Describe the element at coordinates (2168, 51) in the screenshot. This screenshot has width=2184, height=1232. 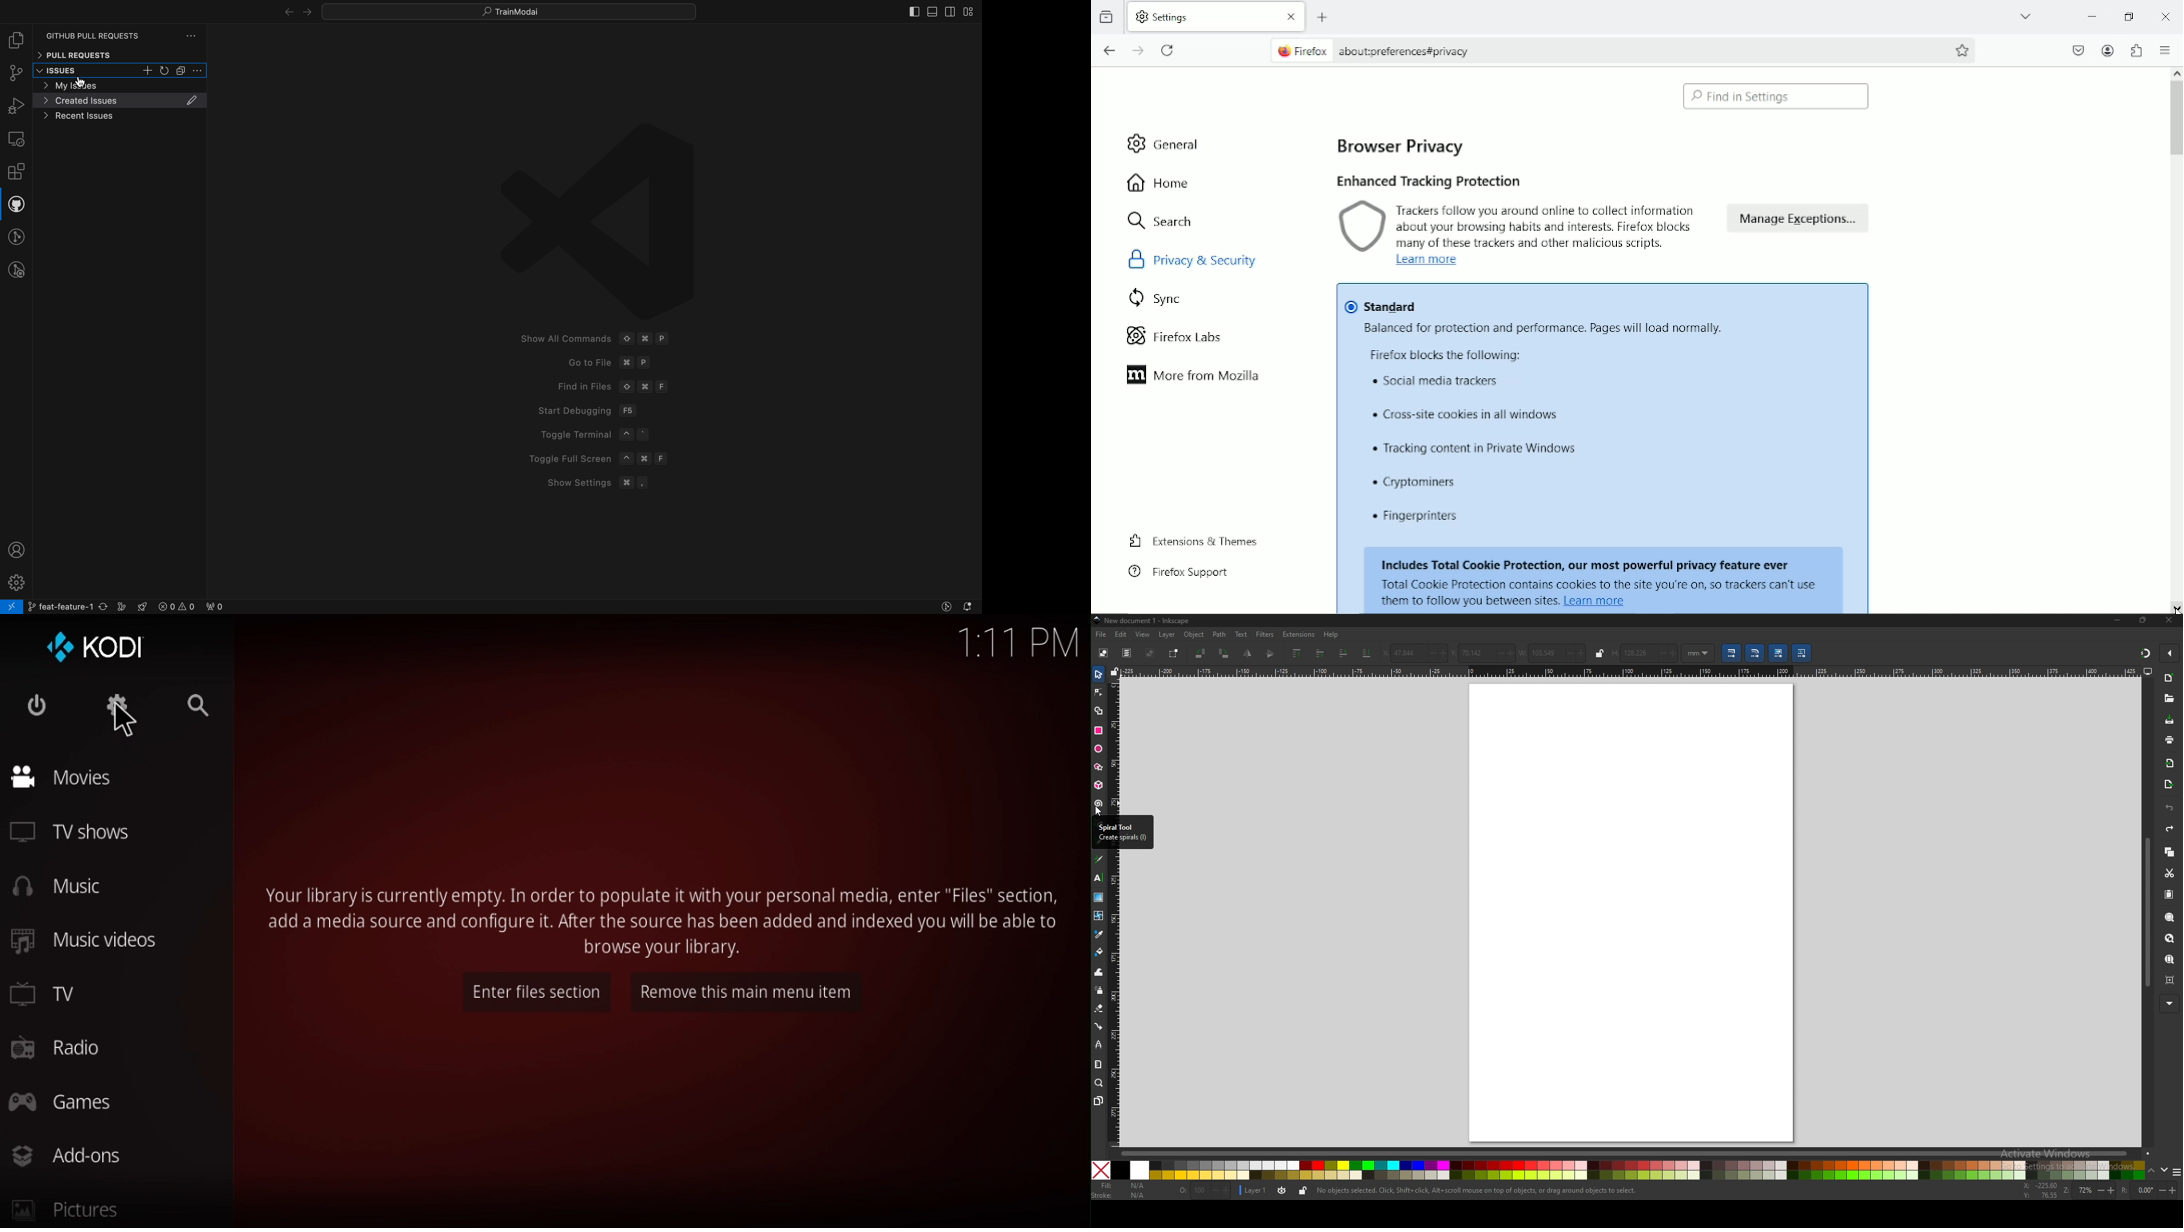
I see `open application menu` at that location.